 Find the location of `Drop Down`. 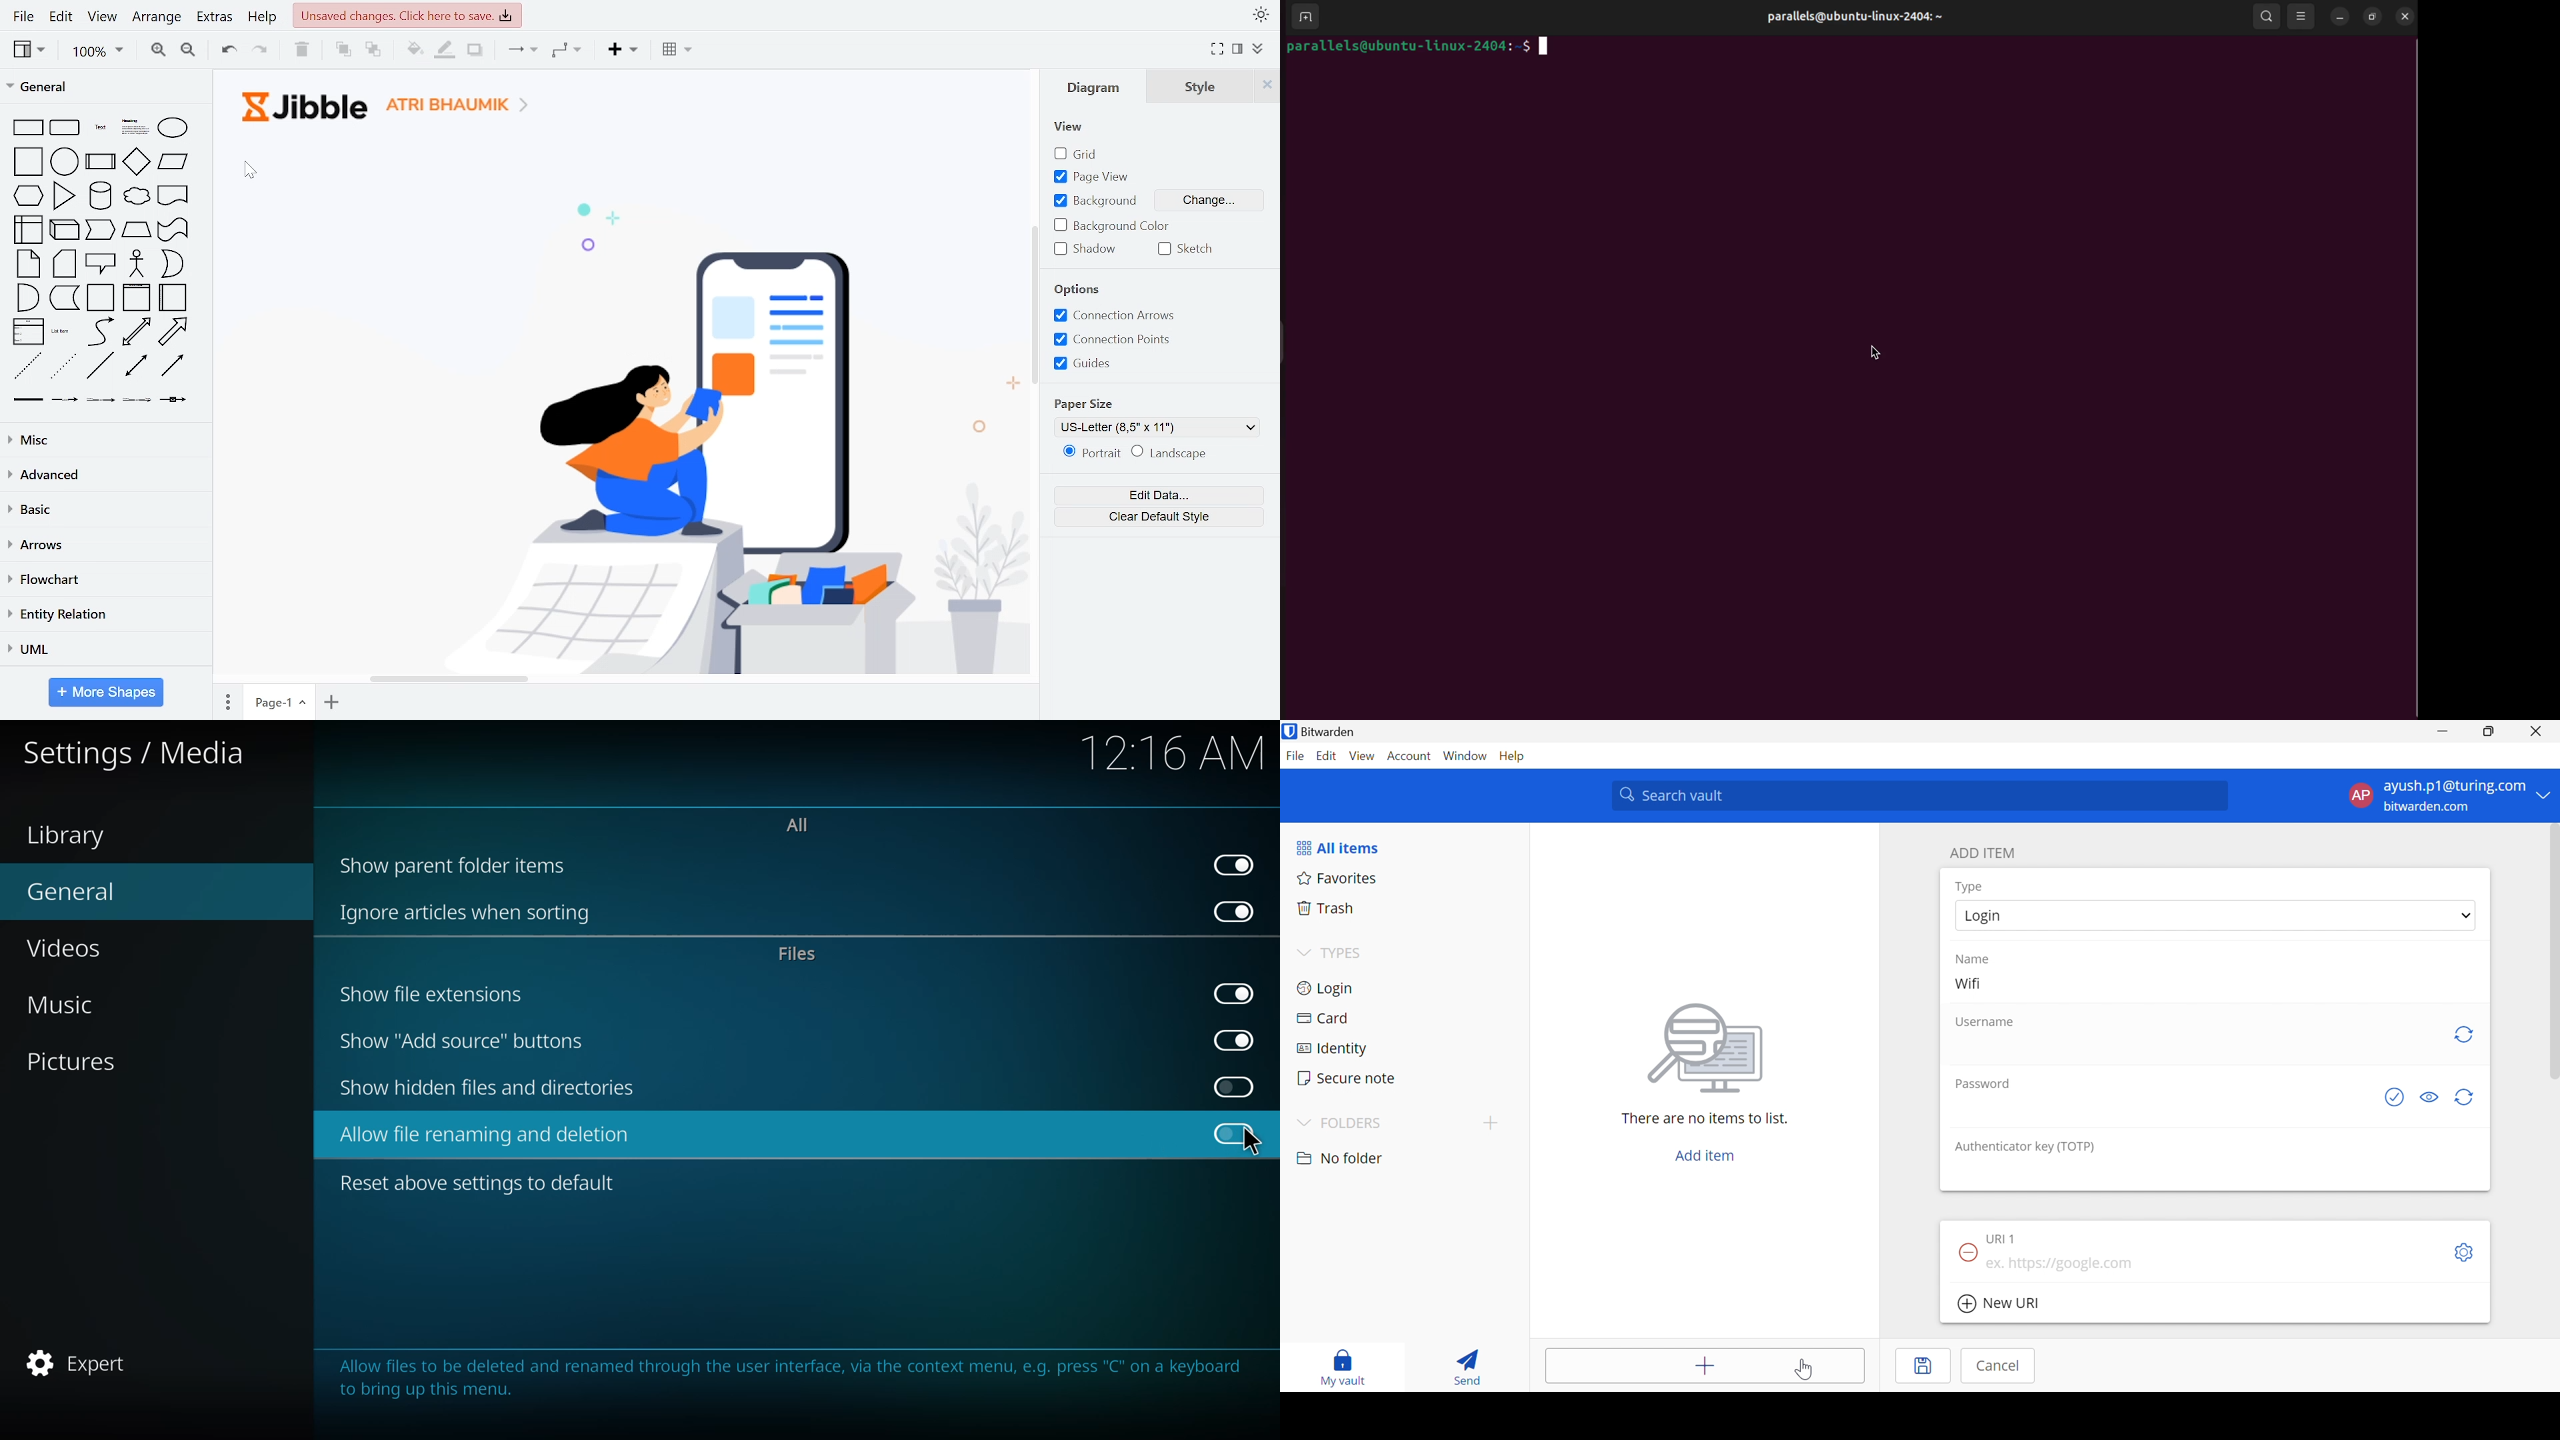

Drop Down is located at coordinates (2545, 794).